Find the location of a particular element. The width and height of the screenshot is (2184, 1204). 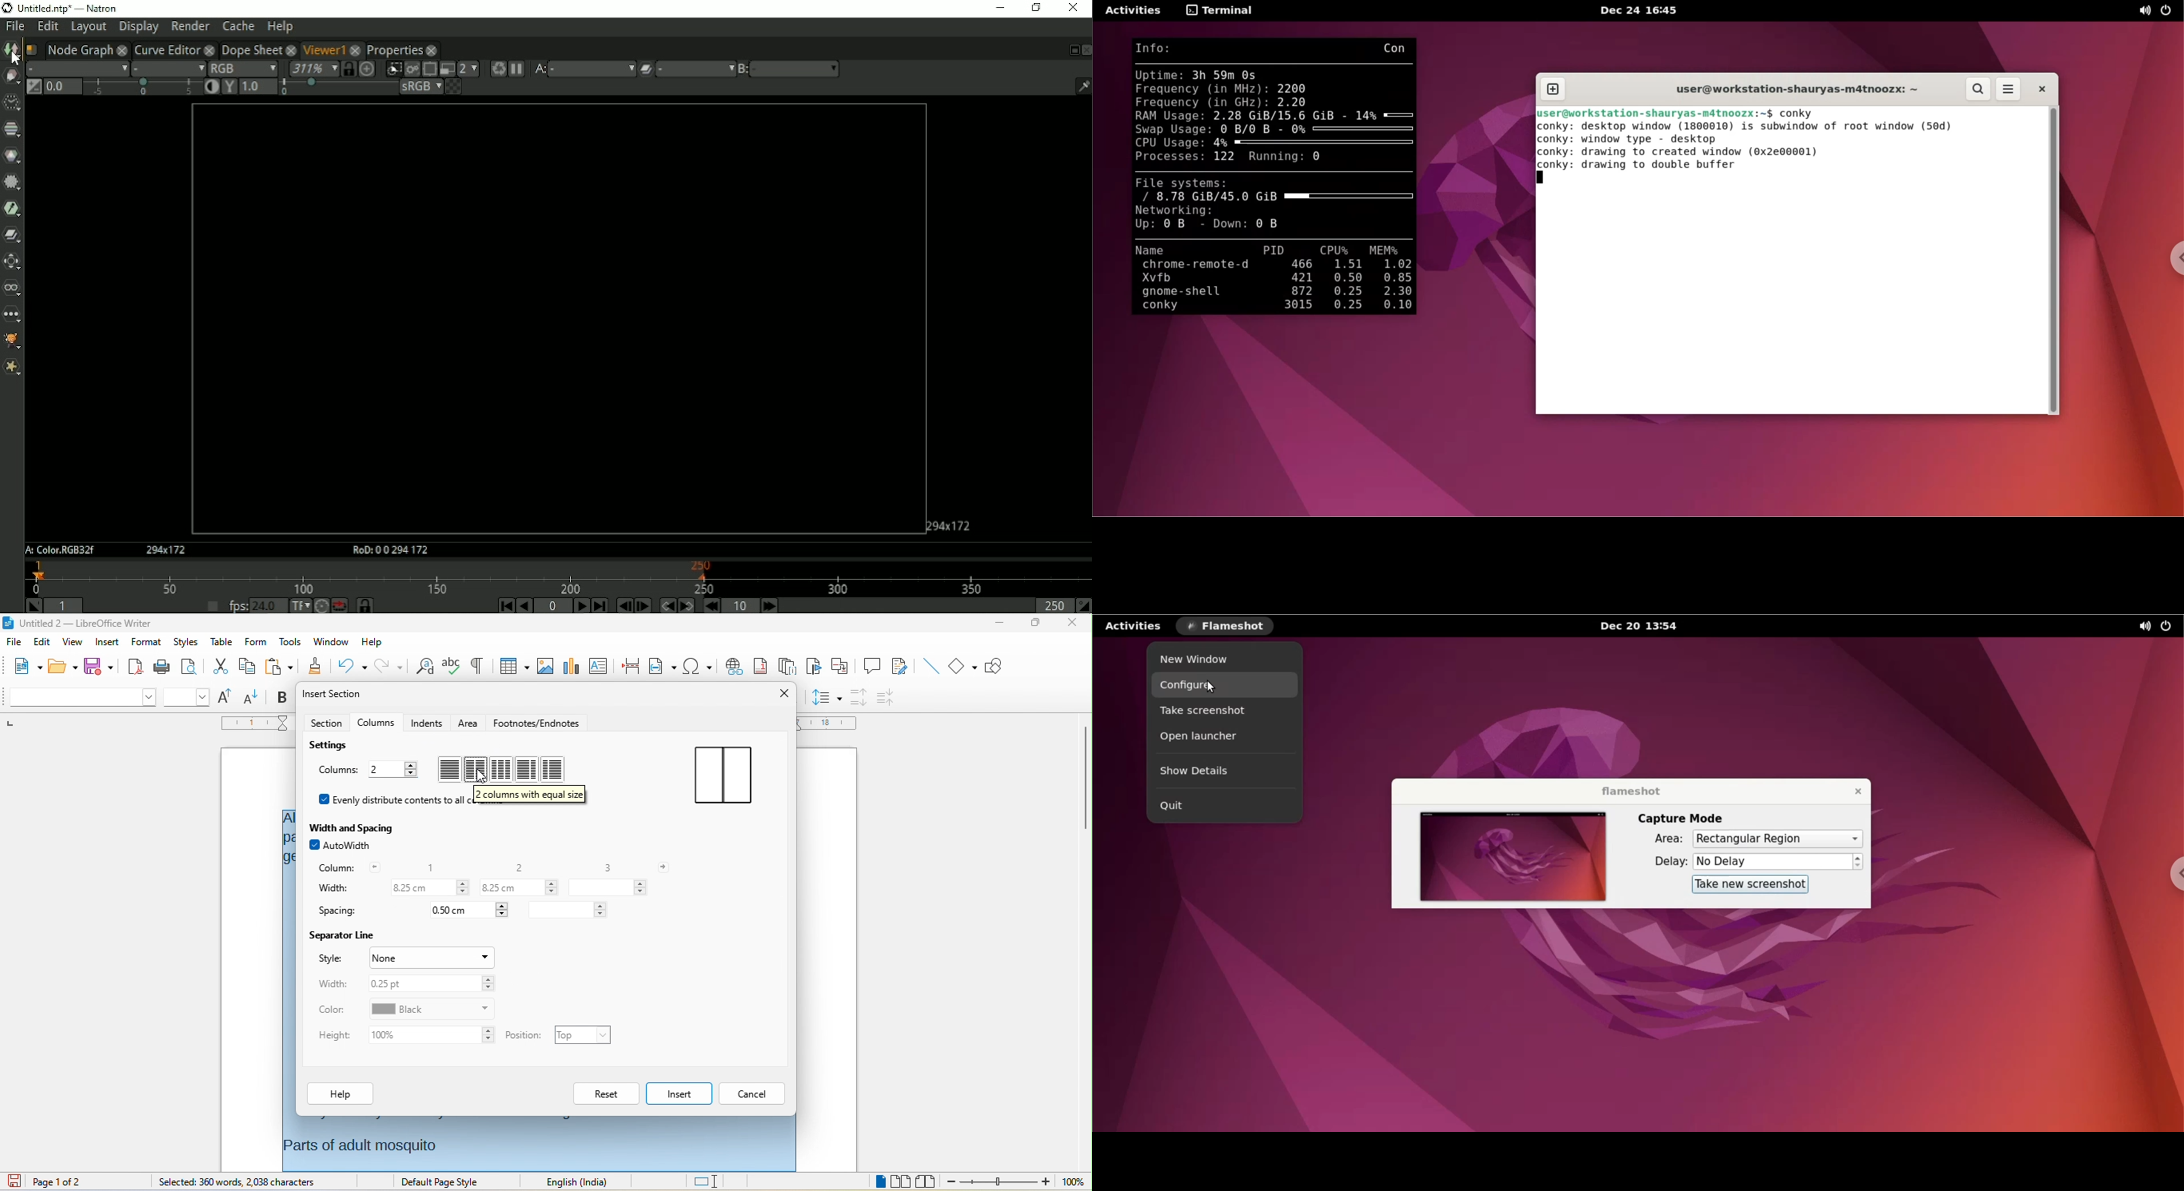

footnotes/endnotes is located at coordinates (538, 724).